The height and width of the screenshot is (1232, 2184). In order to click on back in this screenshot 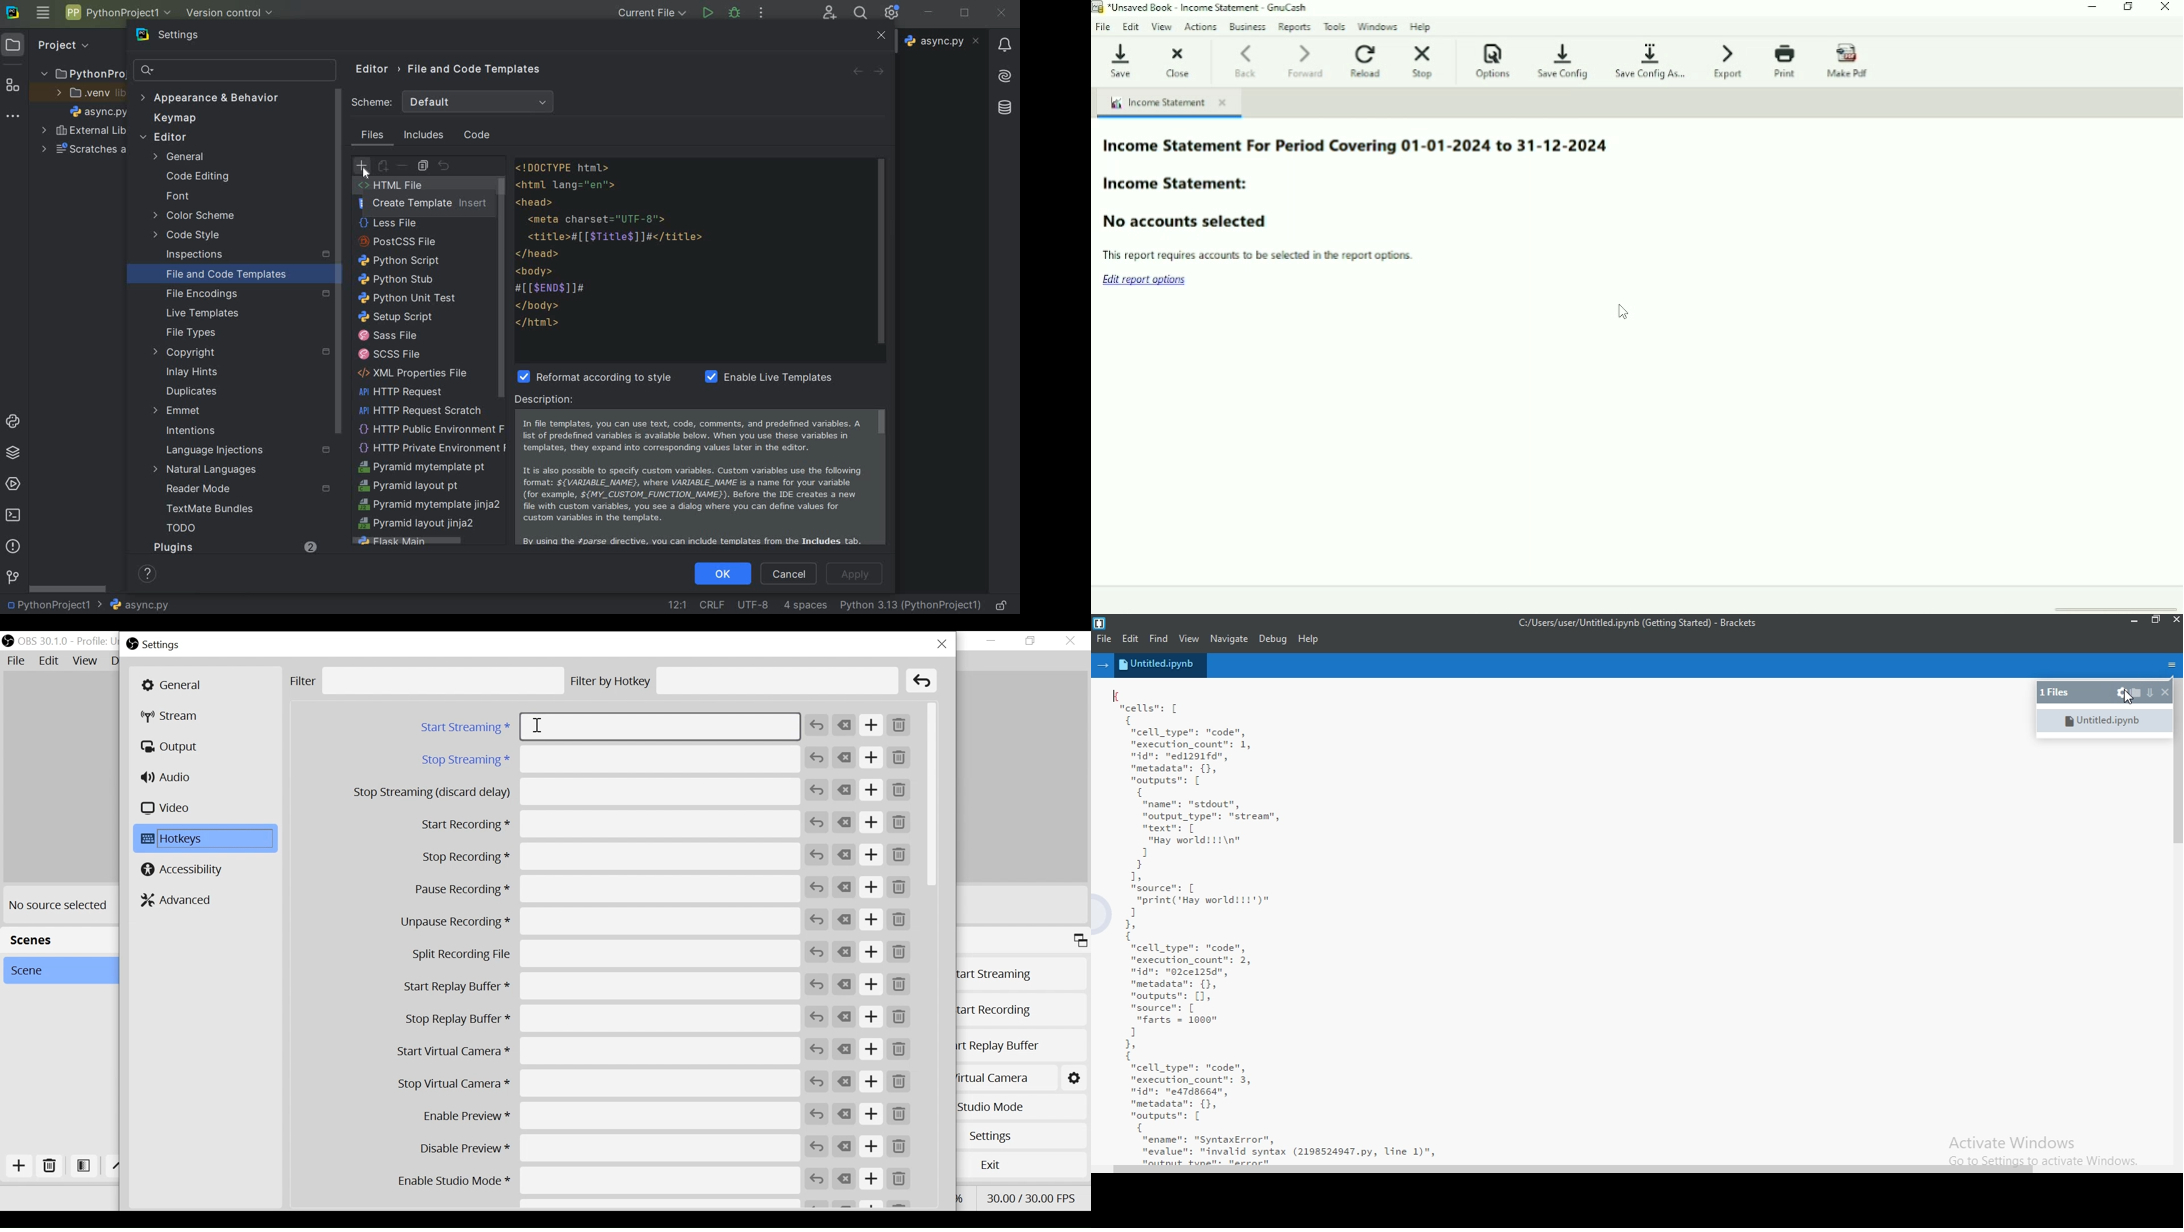, I will do `click(858, 71)`.